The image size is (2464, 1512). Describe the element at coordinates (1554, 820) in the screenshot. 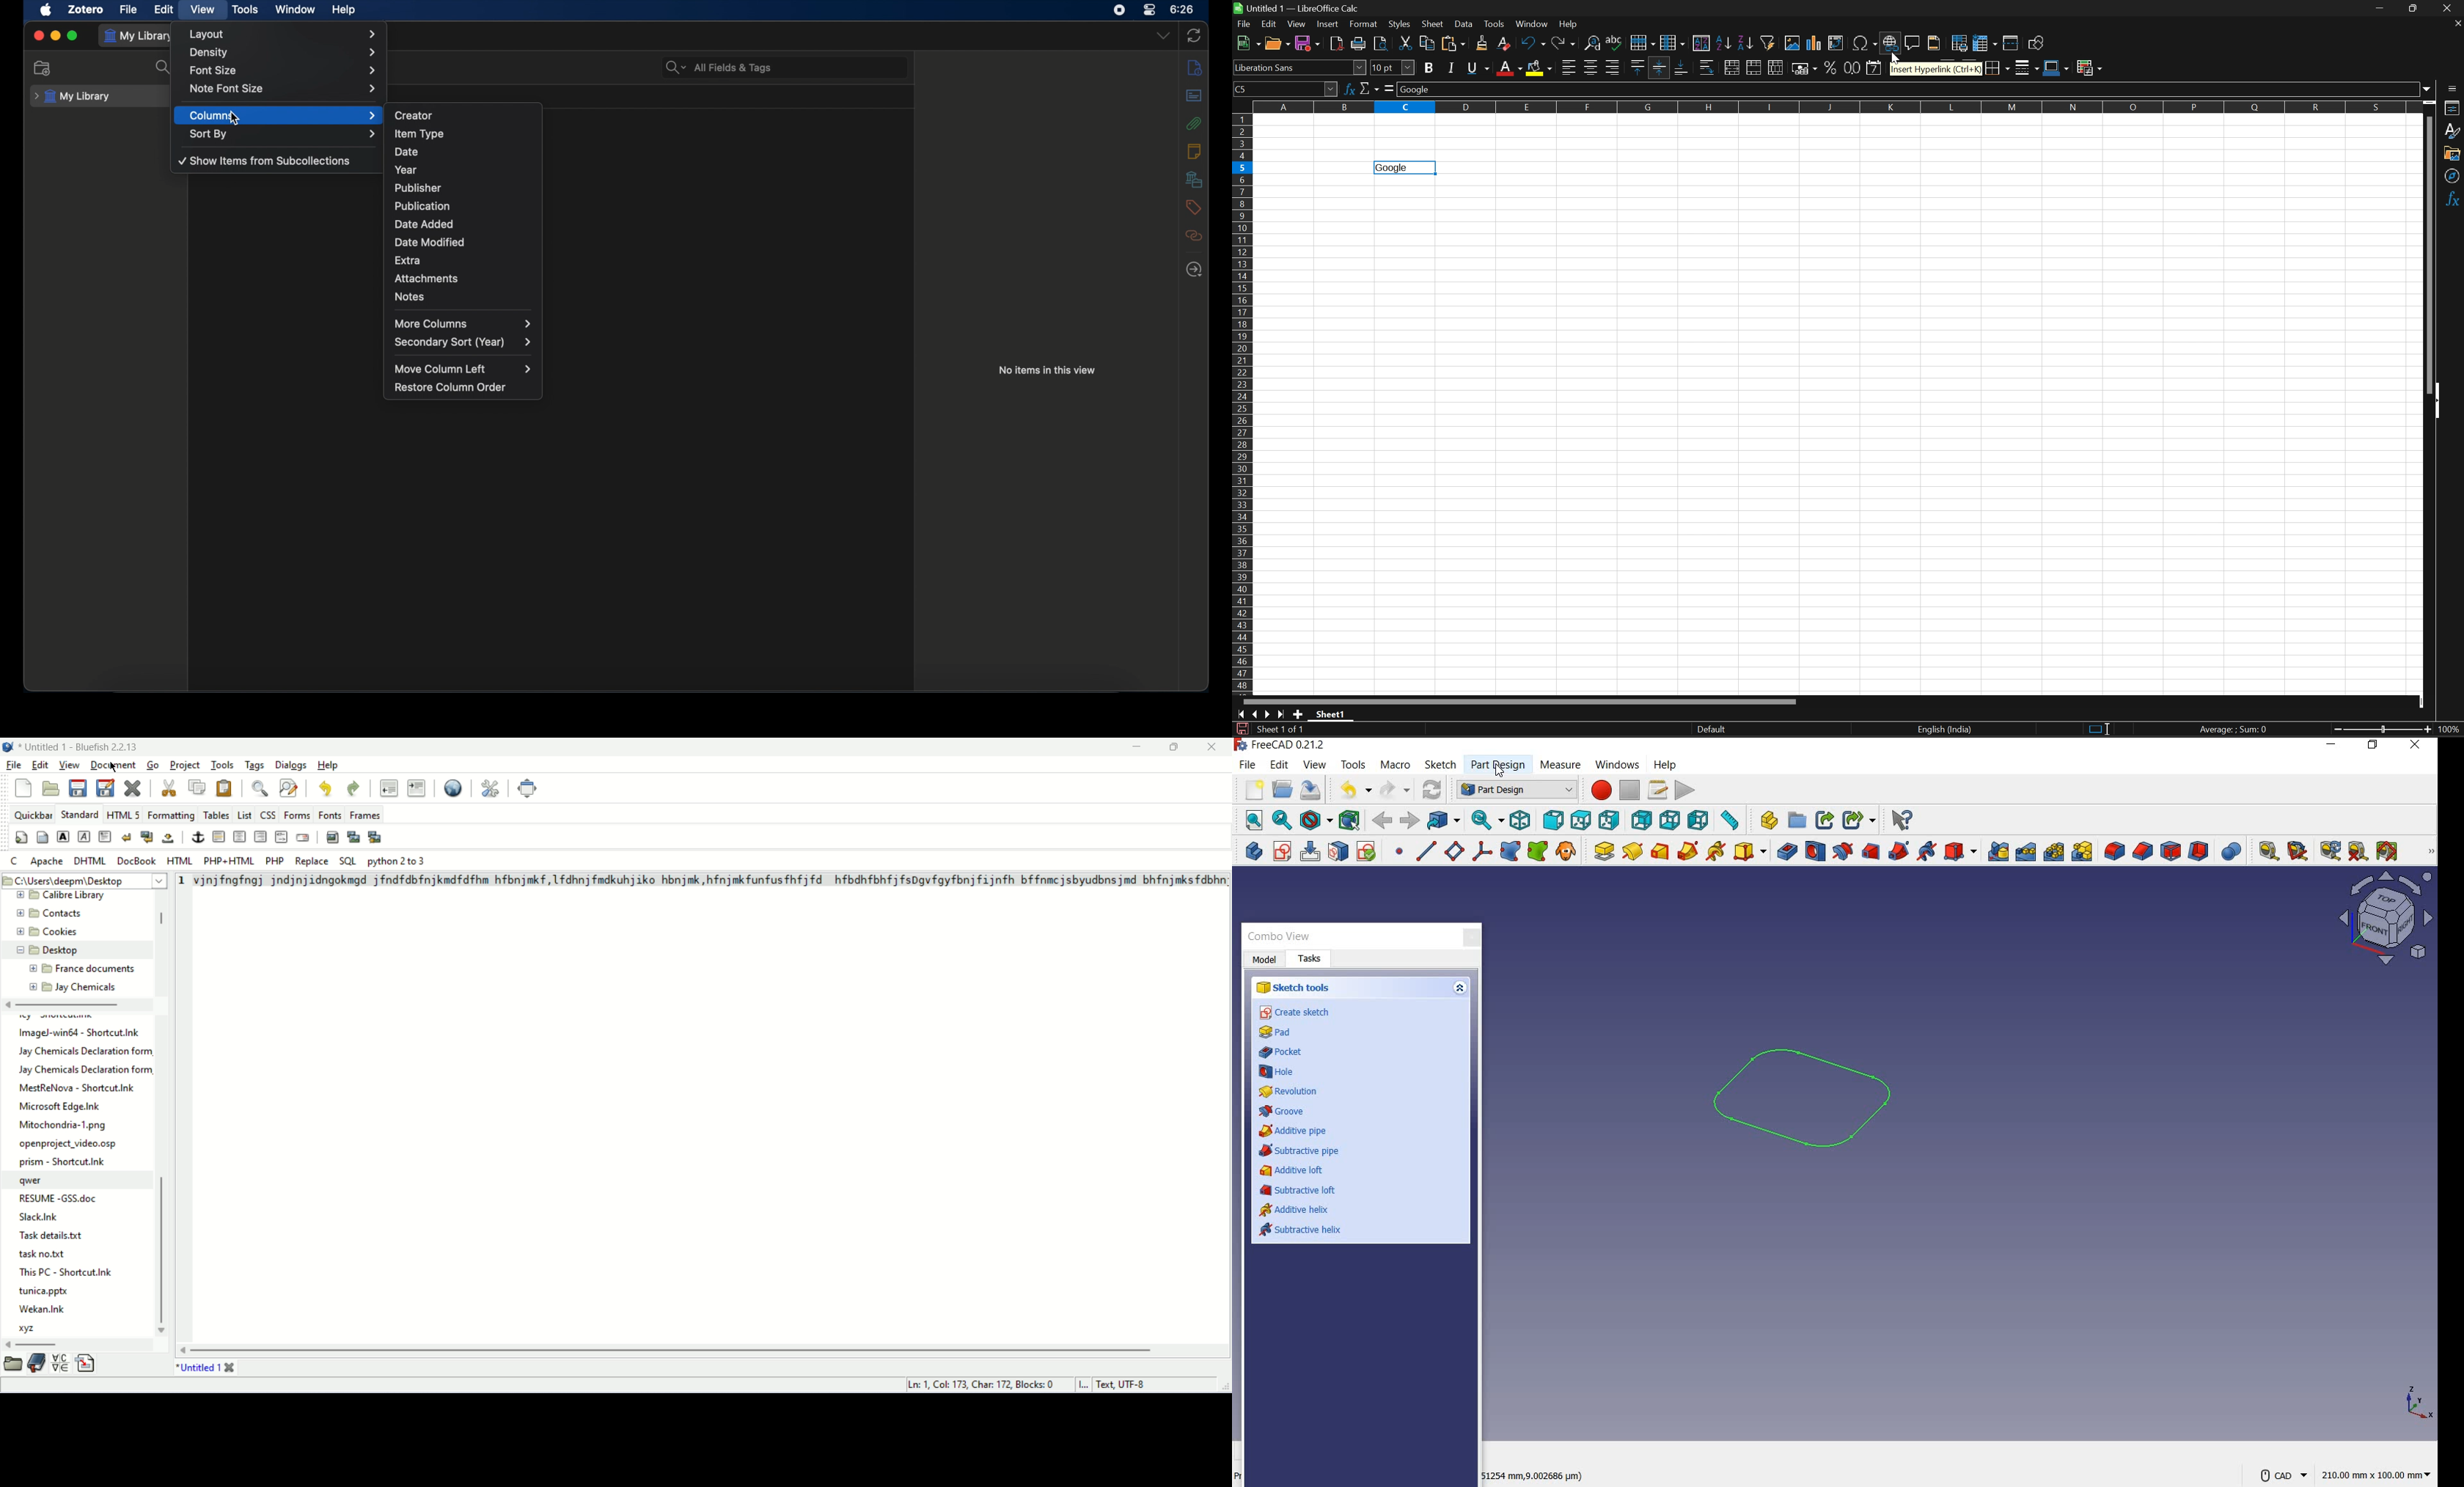

I see `front` at that location.